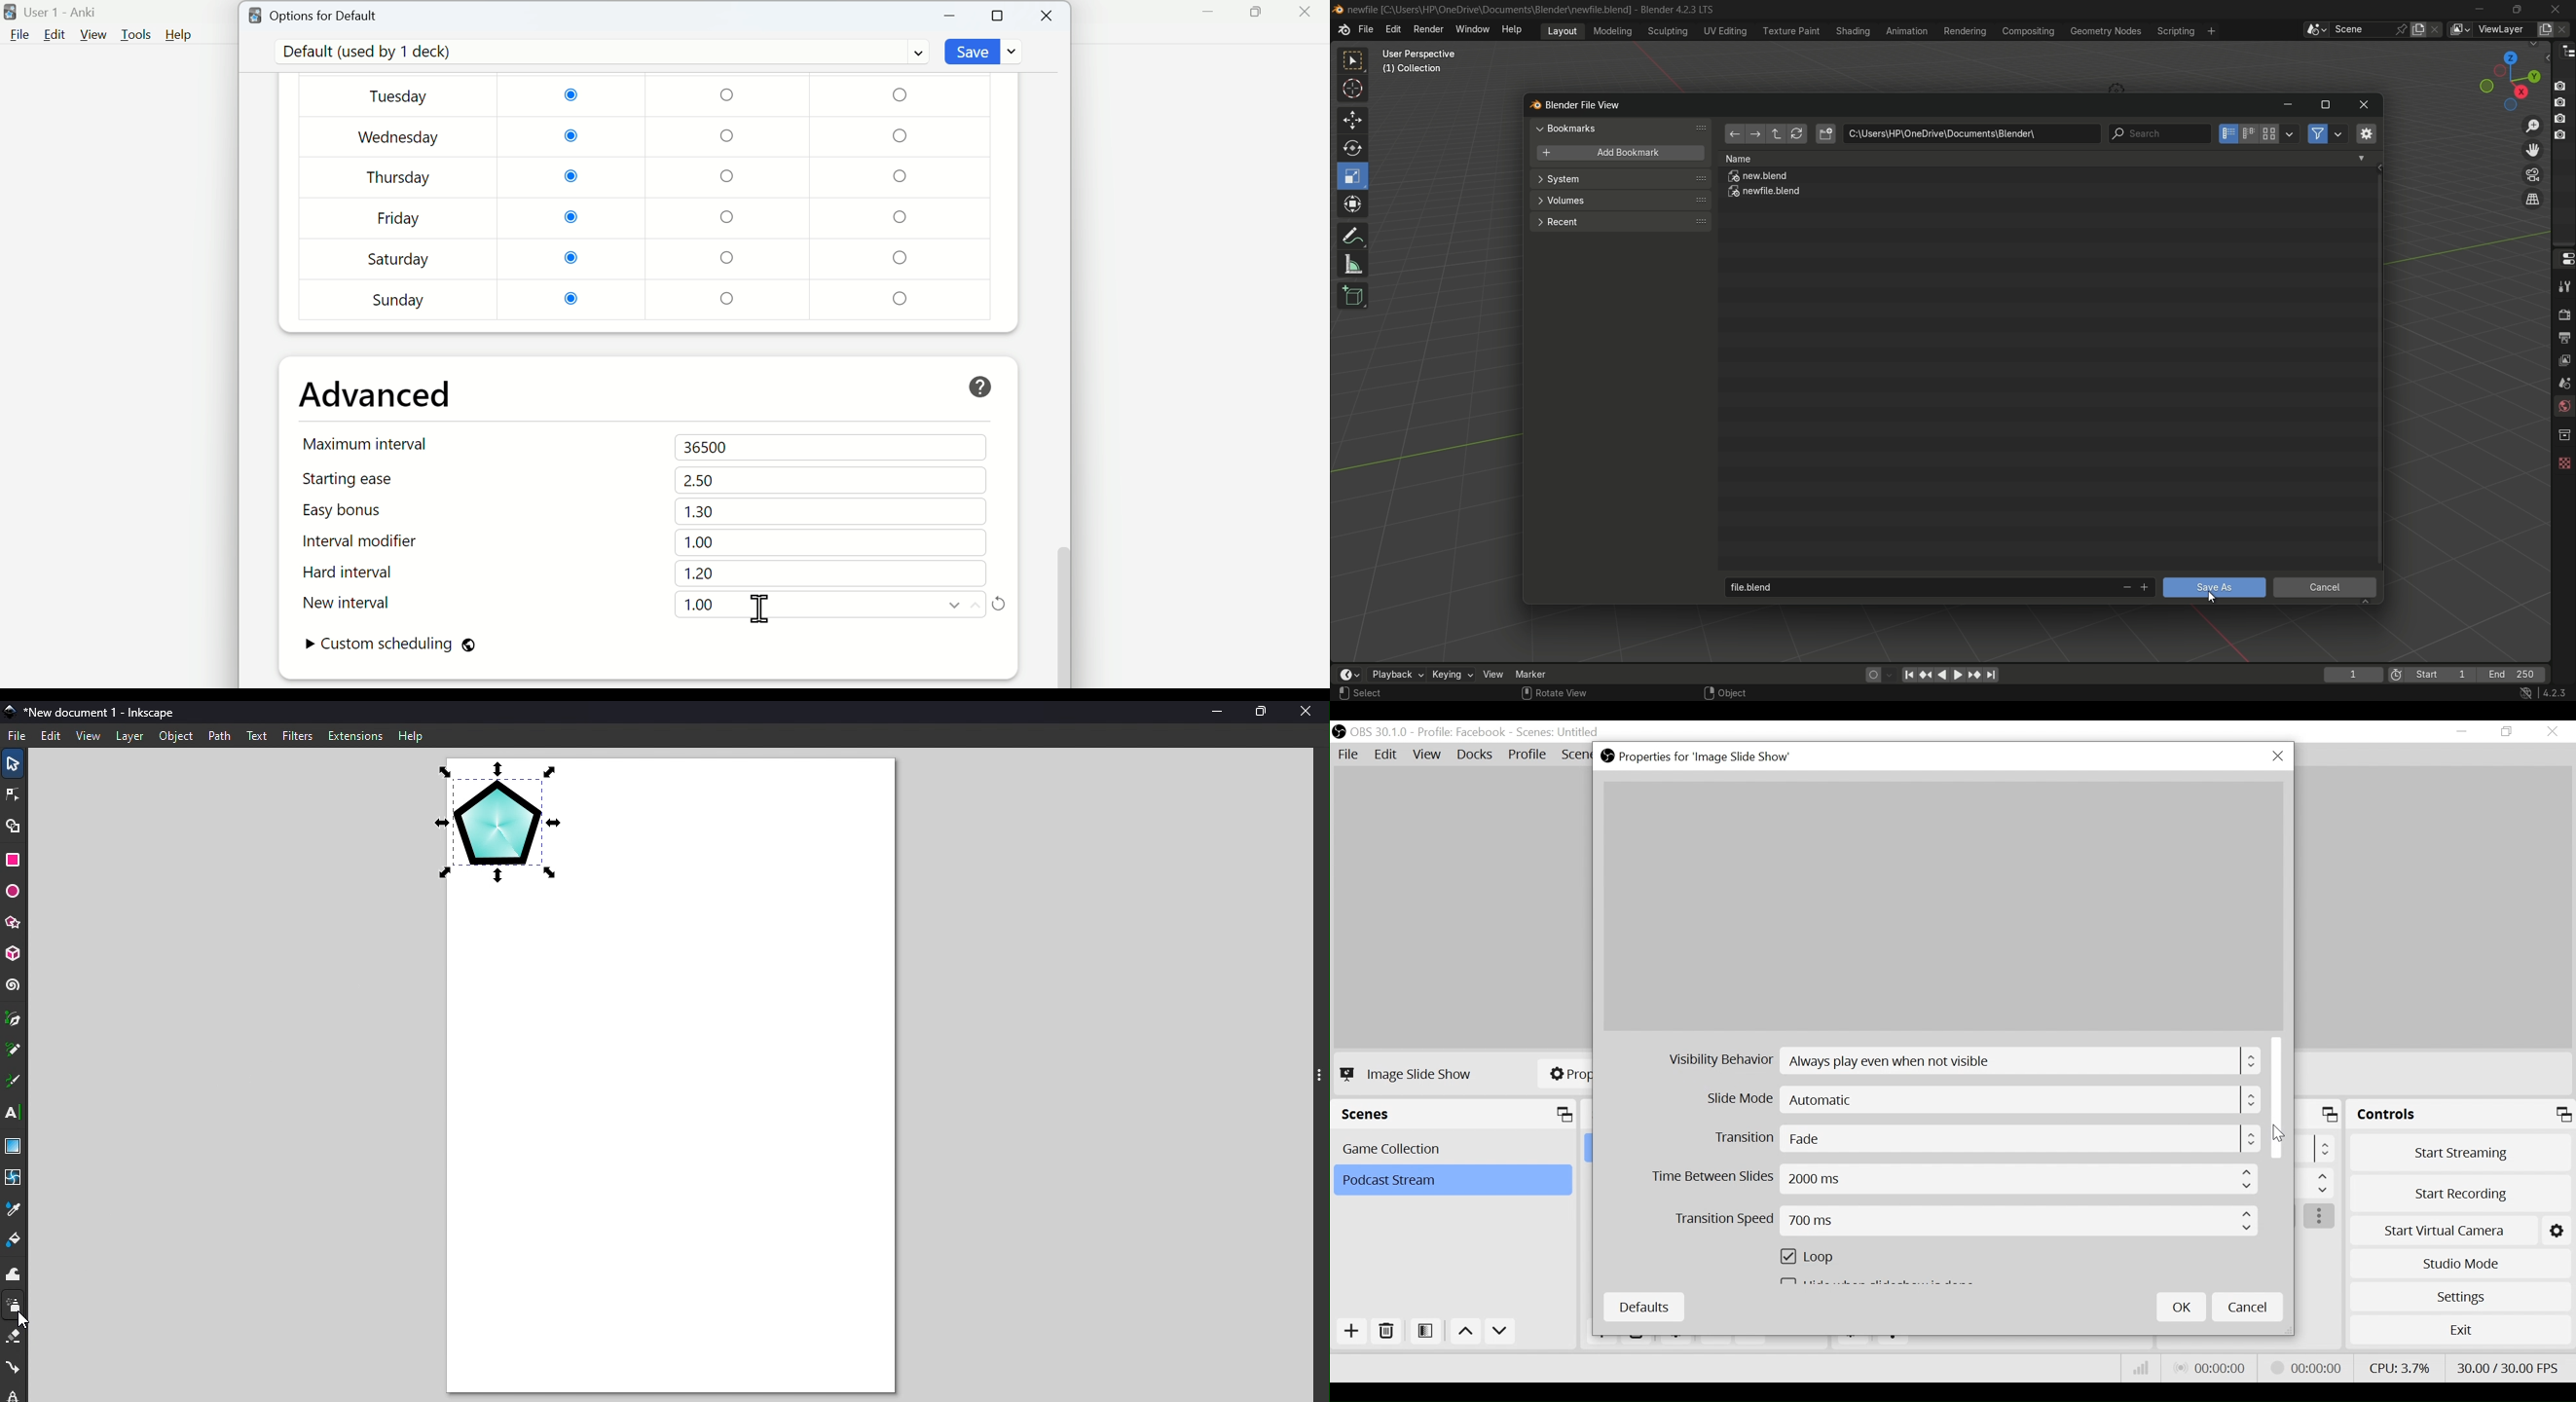  What do you see at coordinates (18, 733) in the screenshot?
I see `File` at bounding box center [18, 733].